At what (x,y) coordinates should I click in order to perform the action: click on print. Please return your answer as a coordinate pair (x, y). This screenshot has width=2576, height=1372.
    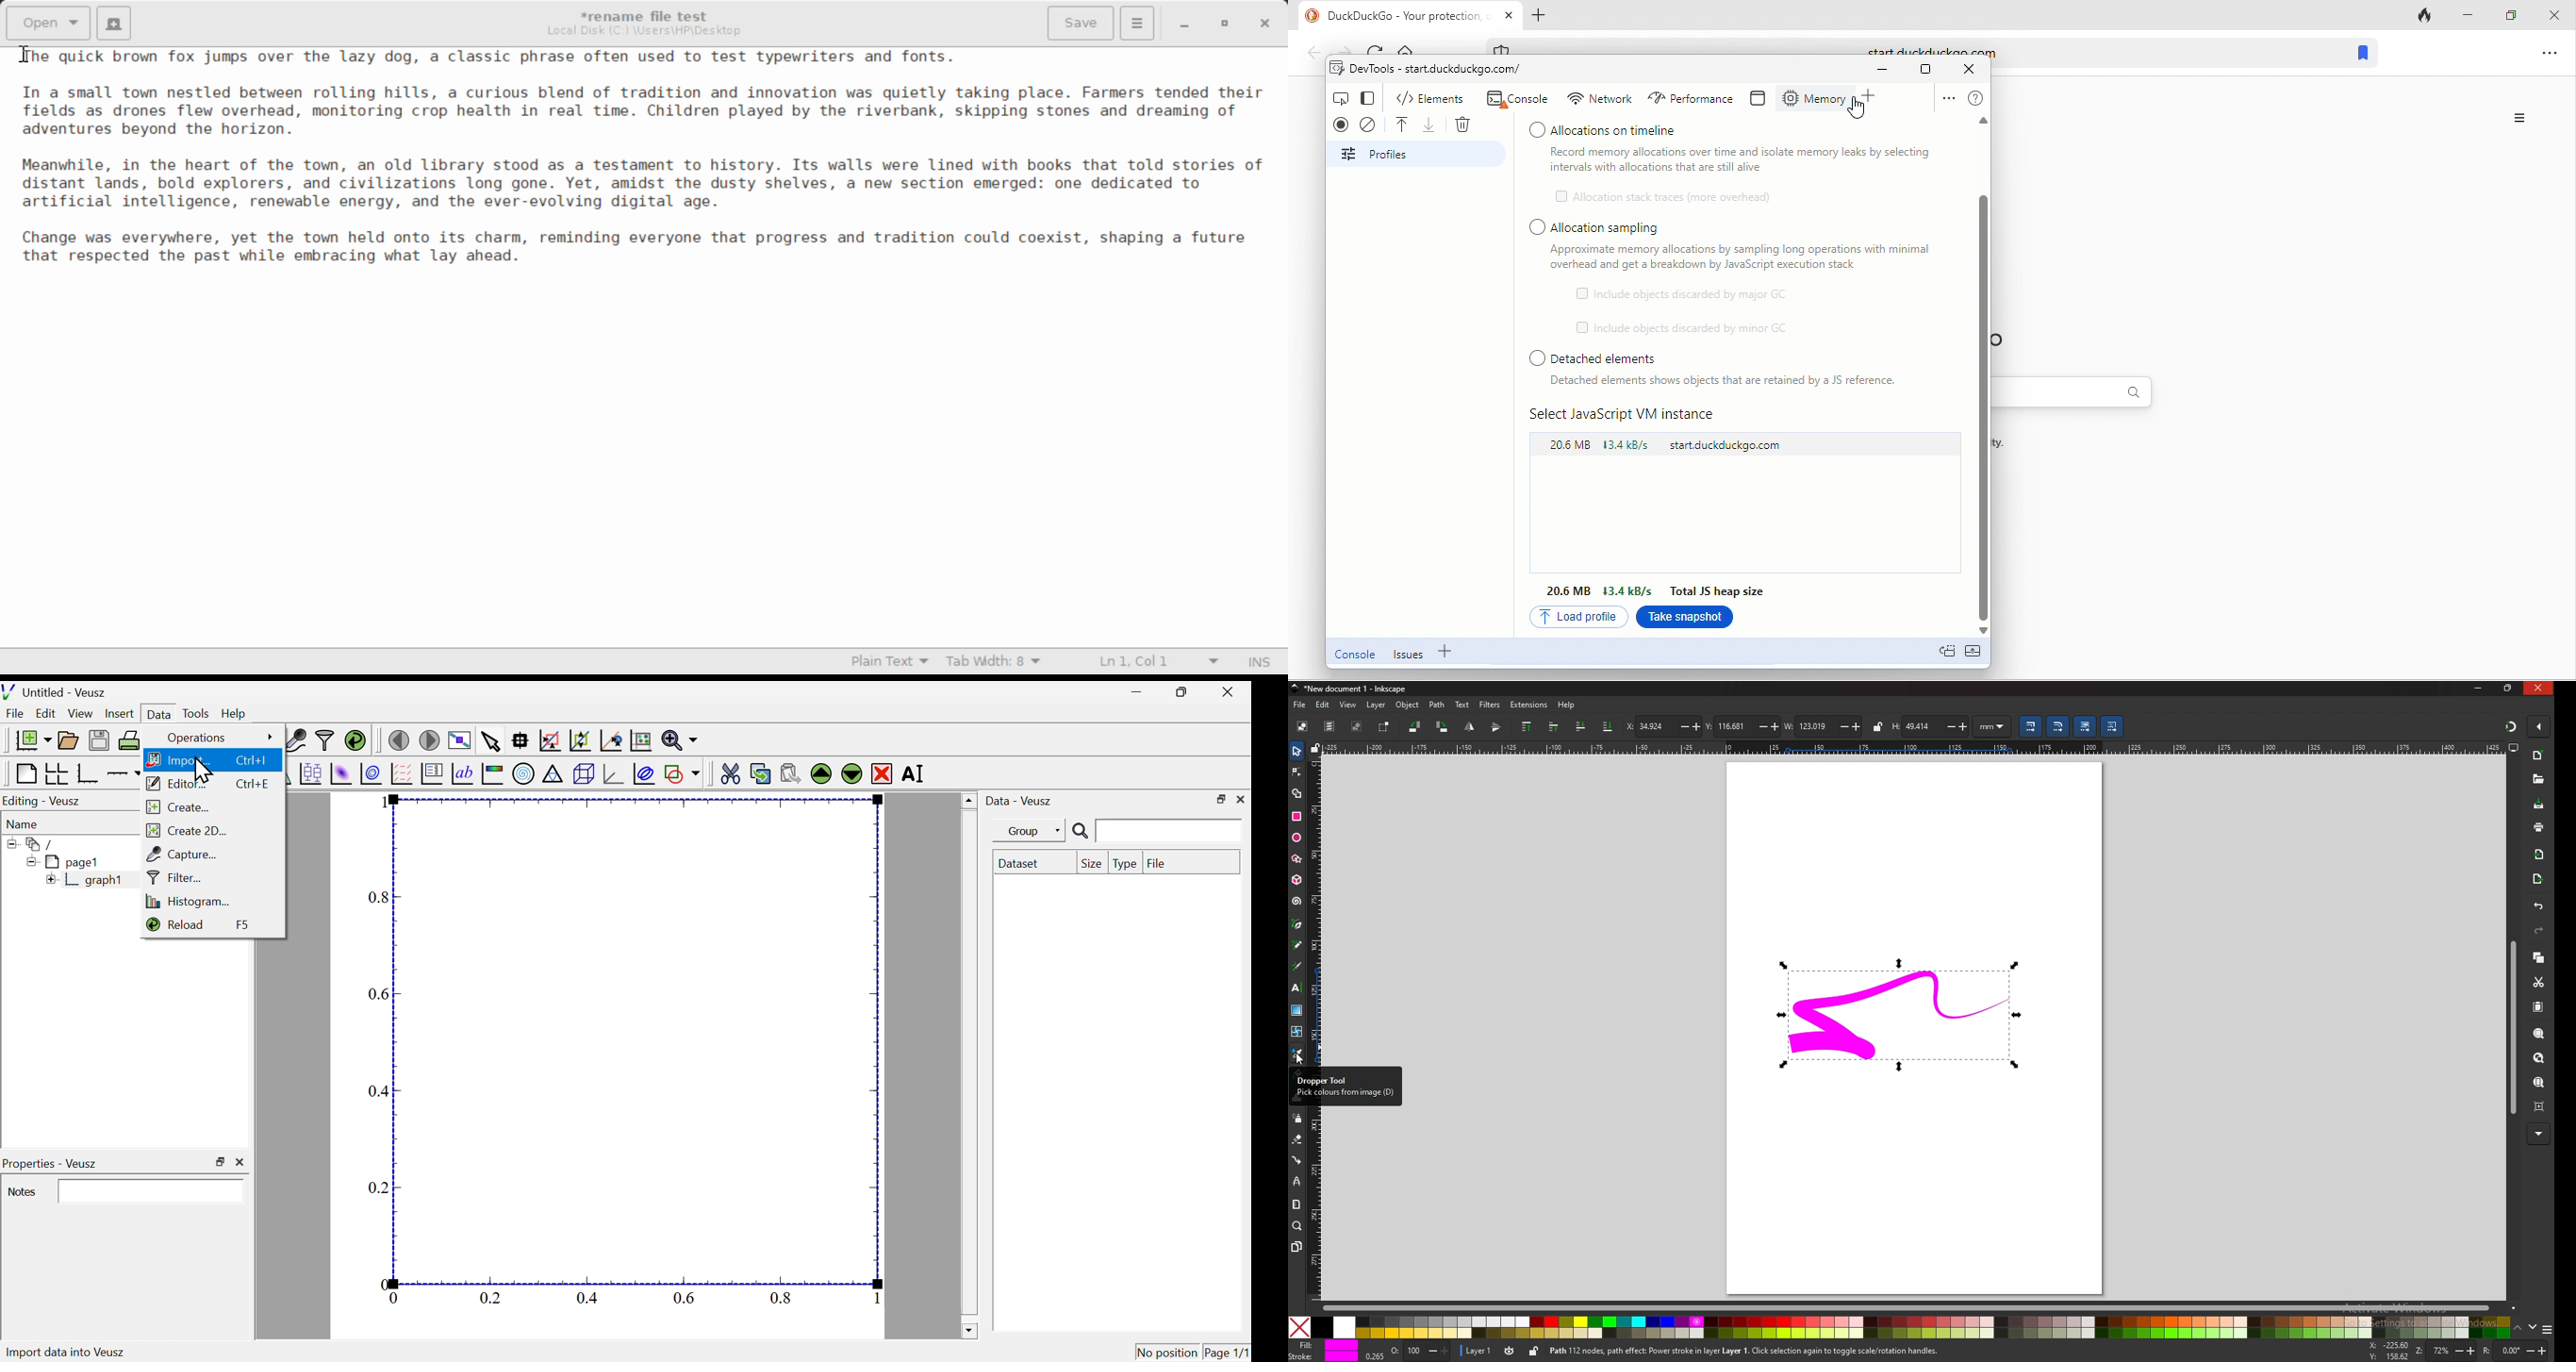
    Looking at the image, I should click on (2539, 829).